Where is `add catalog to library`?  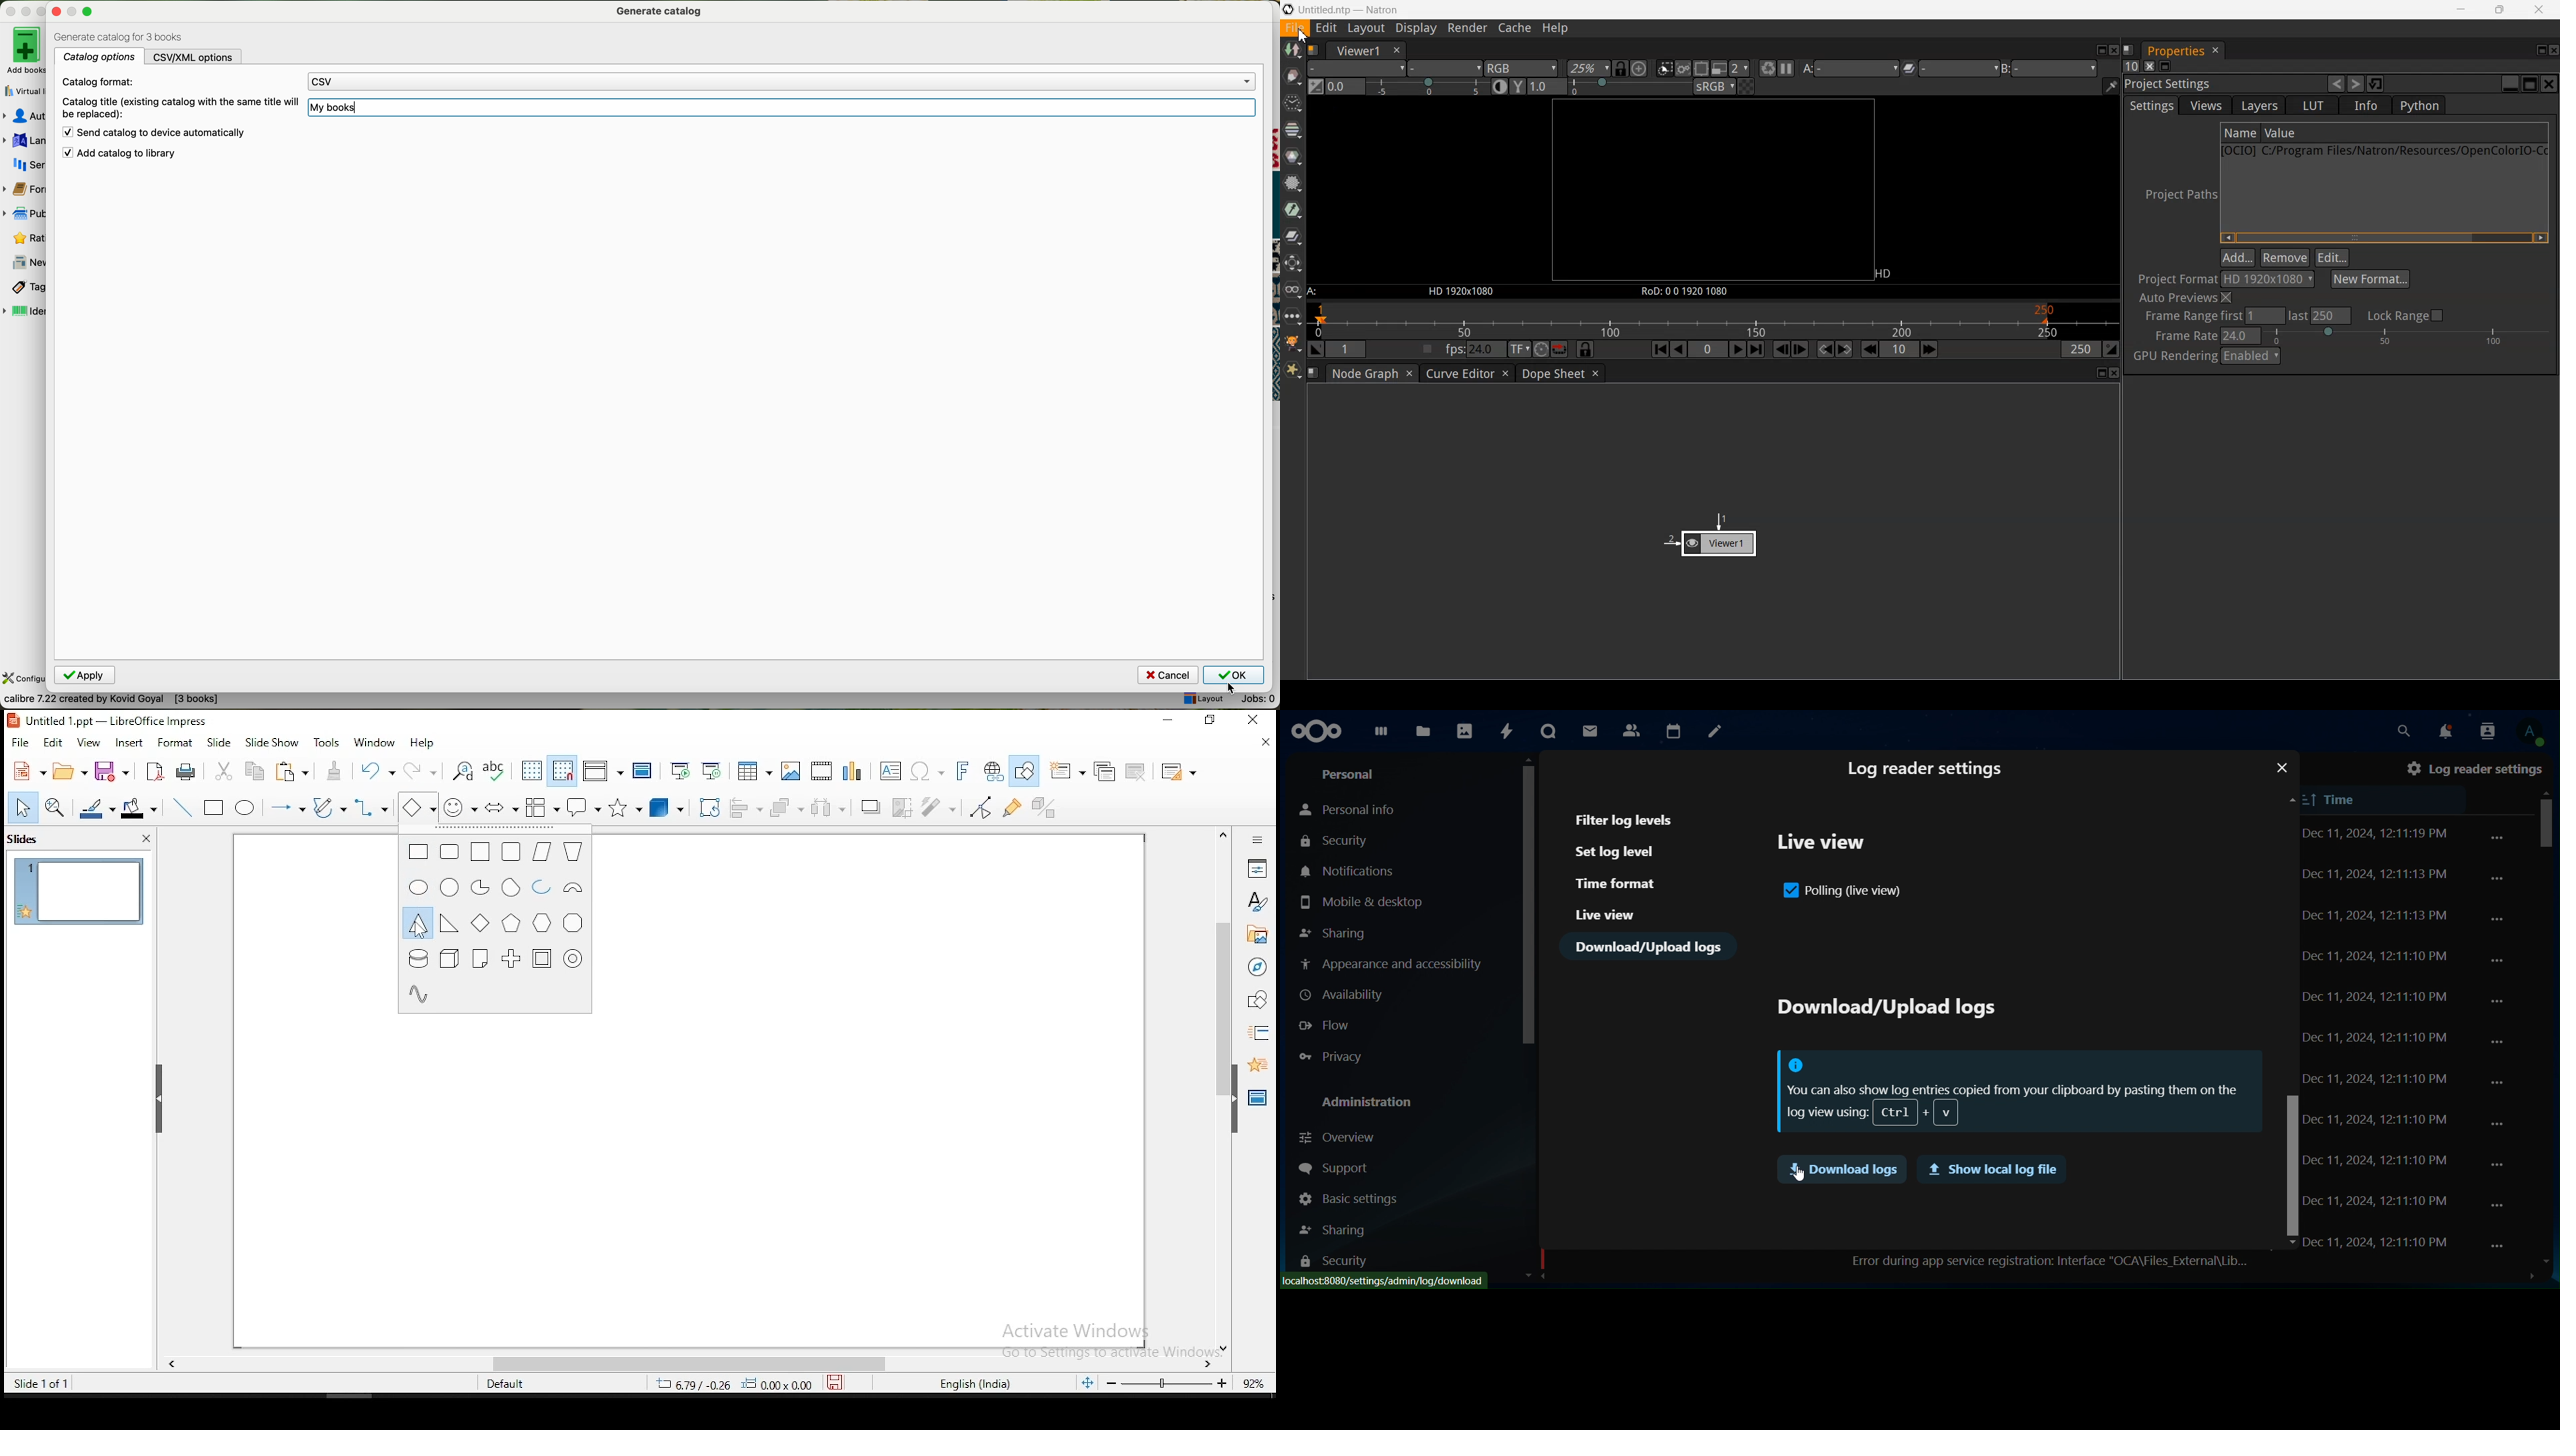 add catalog to library is located at coordinates (118, 153).